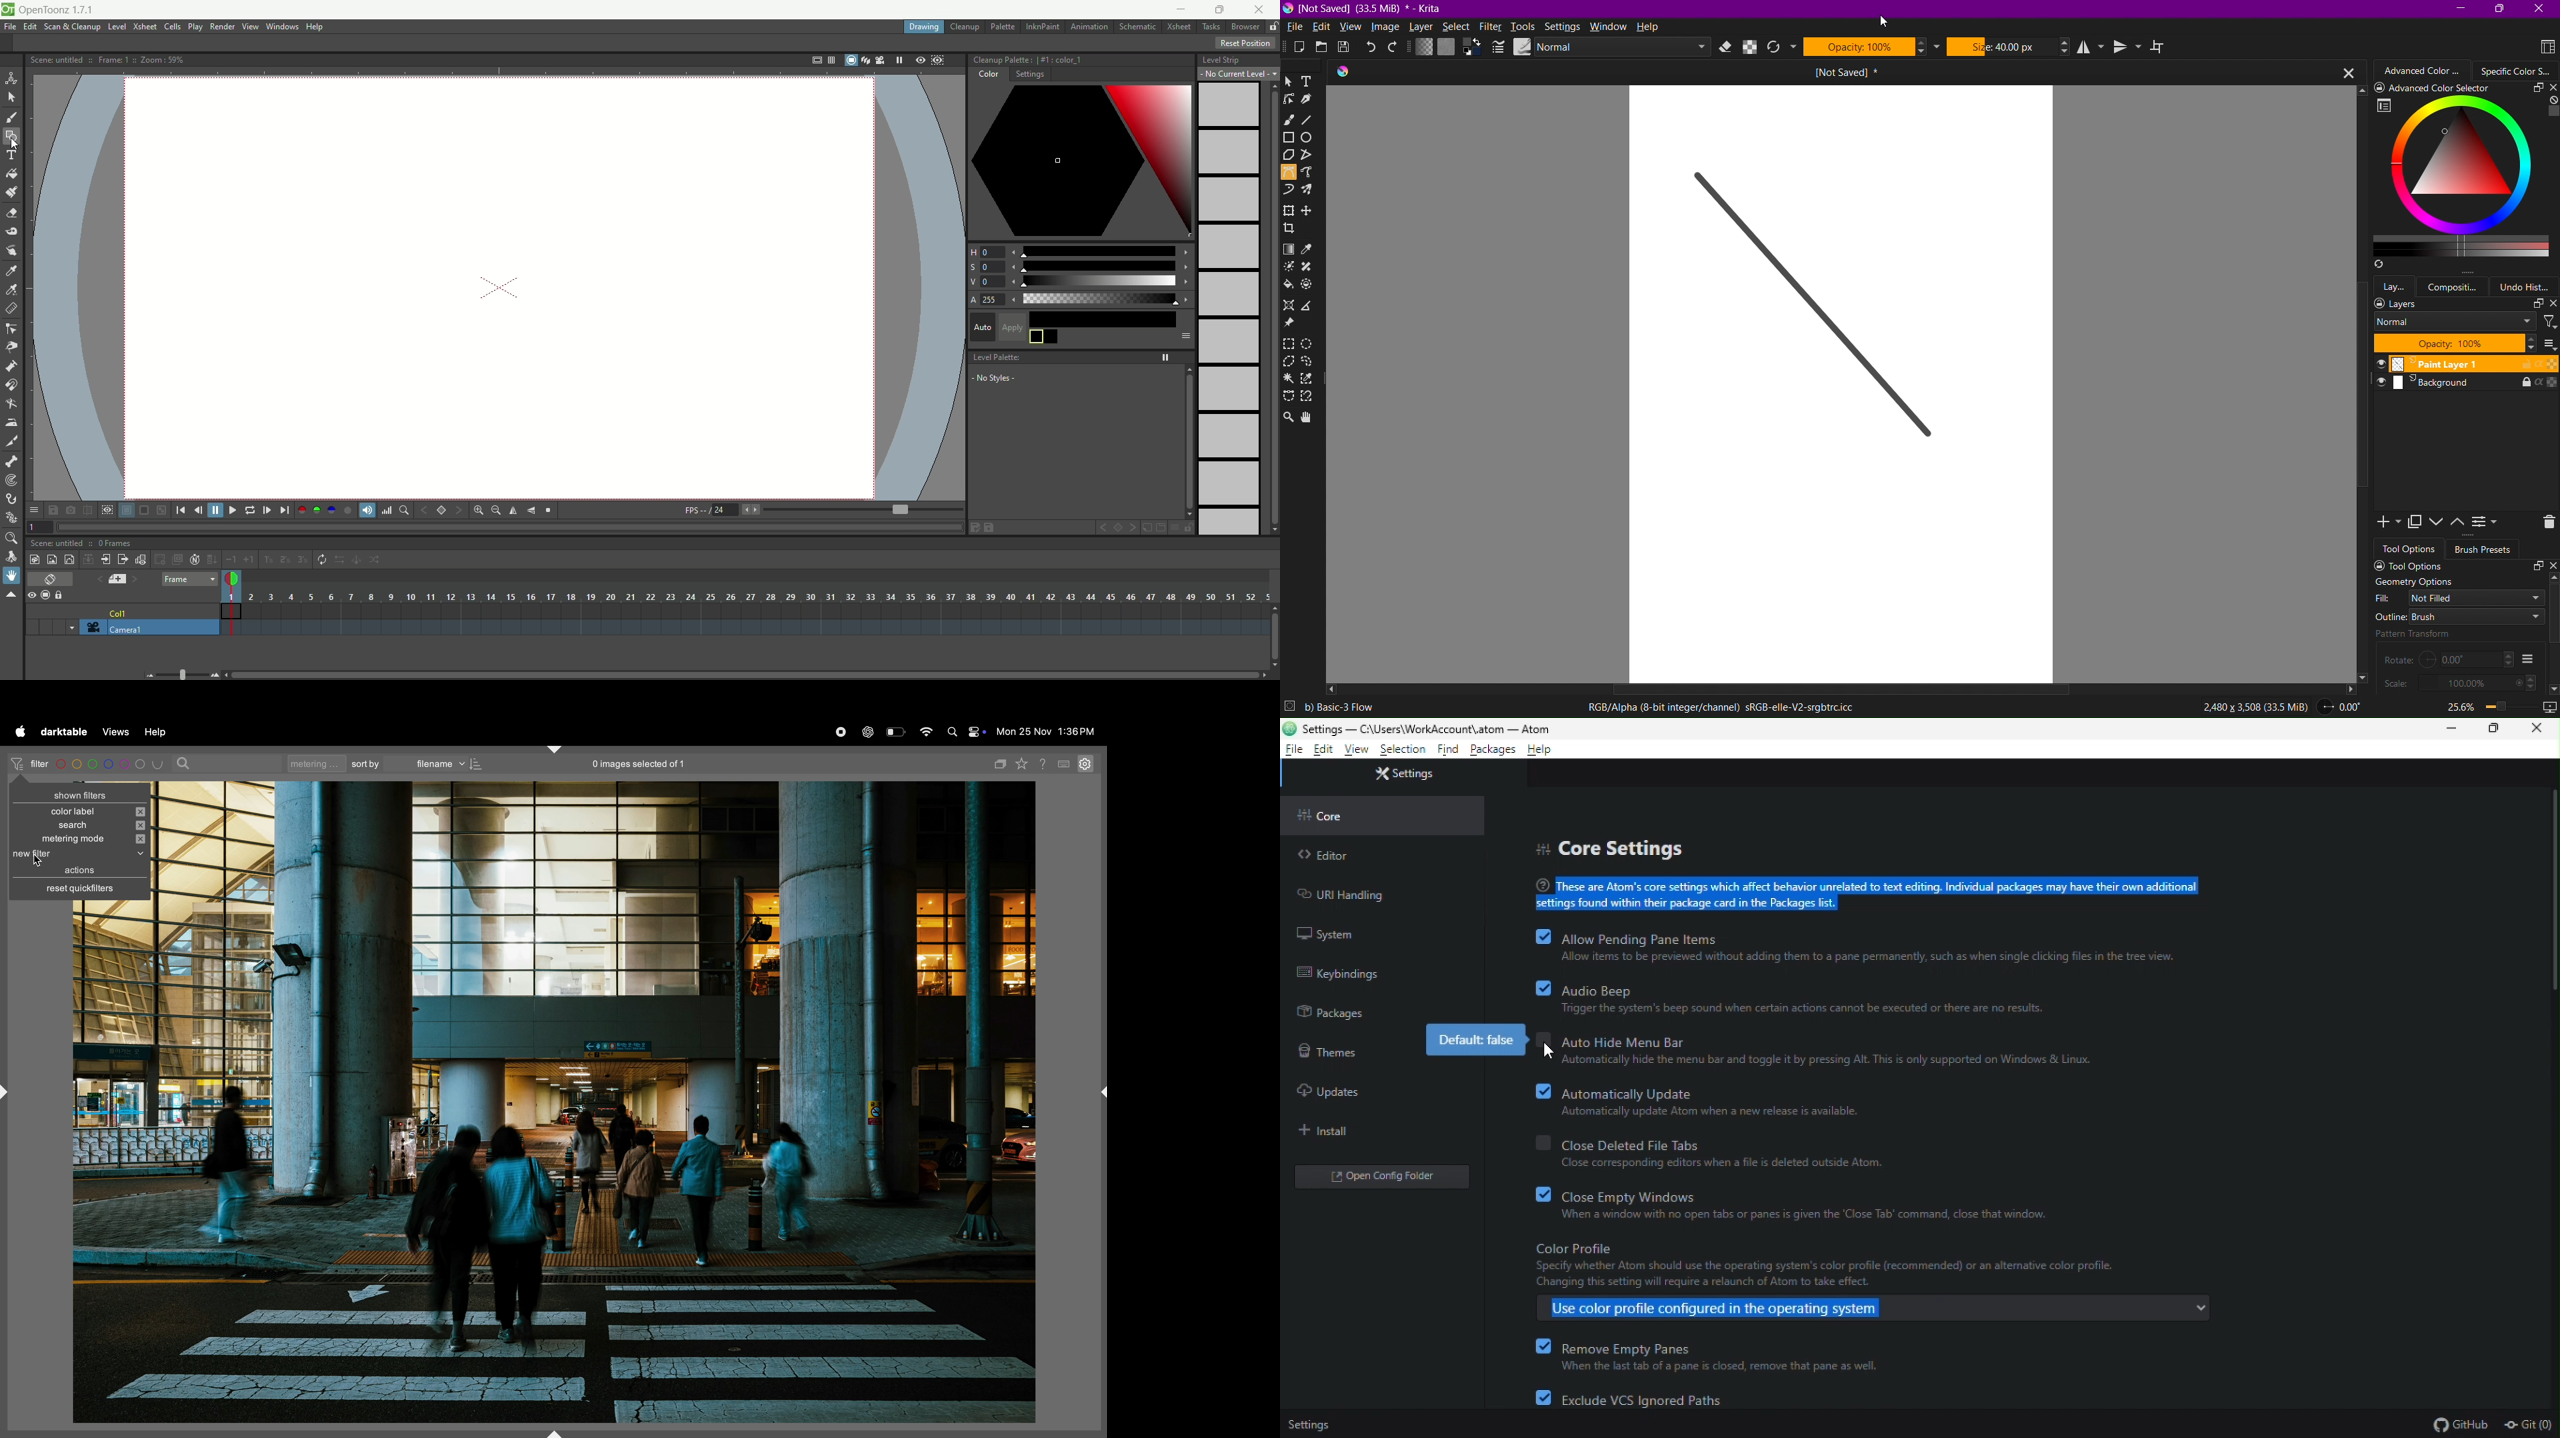 The height and width of the screenshot is (1456, 2576). I want to click on Wrap Around Mode, so click(2163, 48).